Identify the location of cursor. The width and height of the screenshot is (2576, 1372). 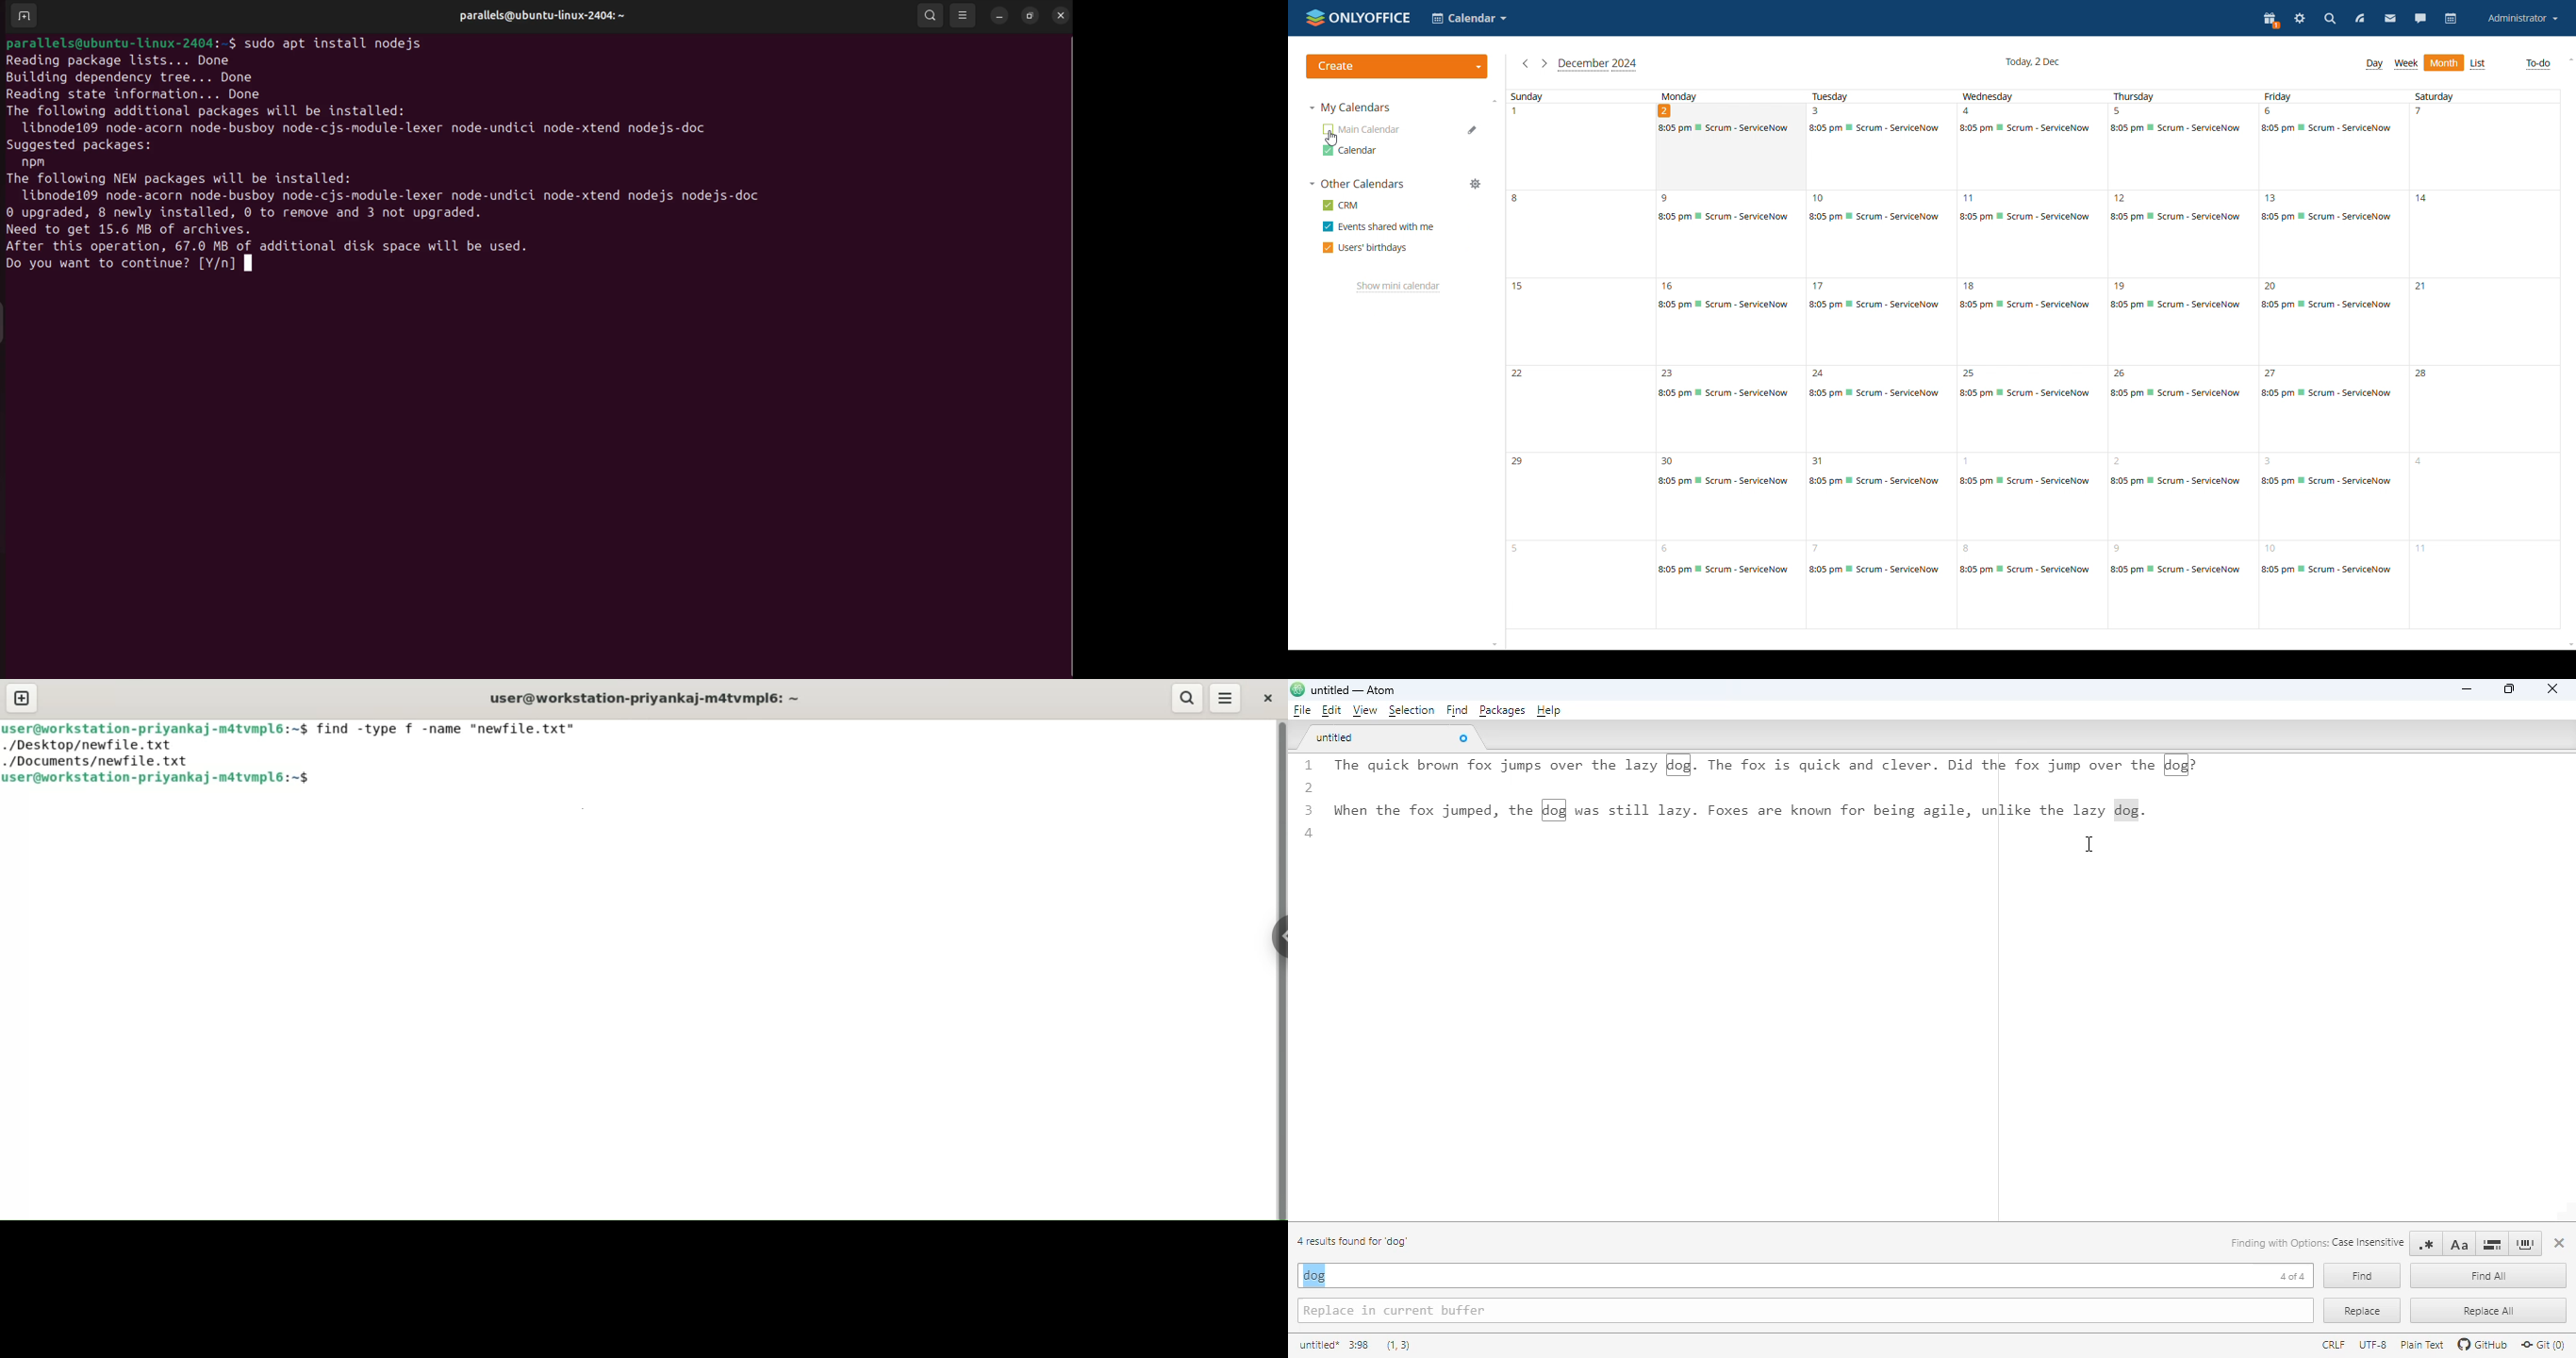
(325, 782).